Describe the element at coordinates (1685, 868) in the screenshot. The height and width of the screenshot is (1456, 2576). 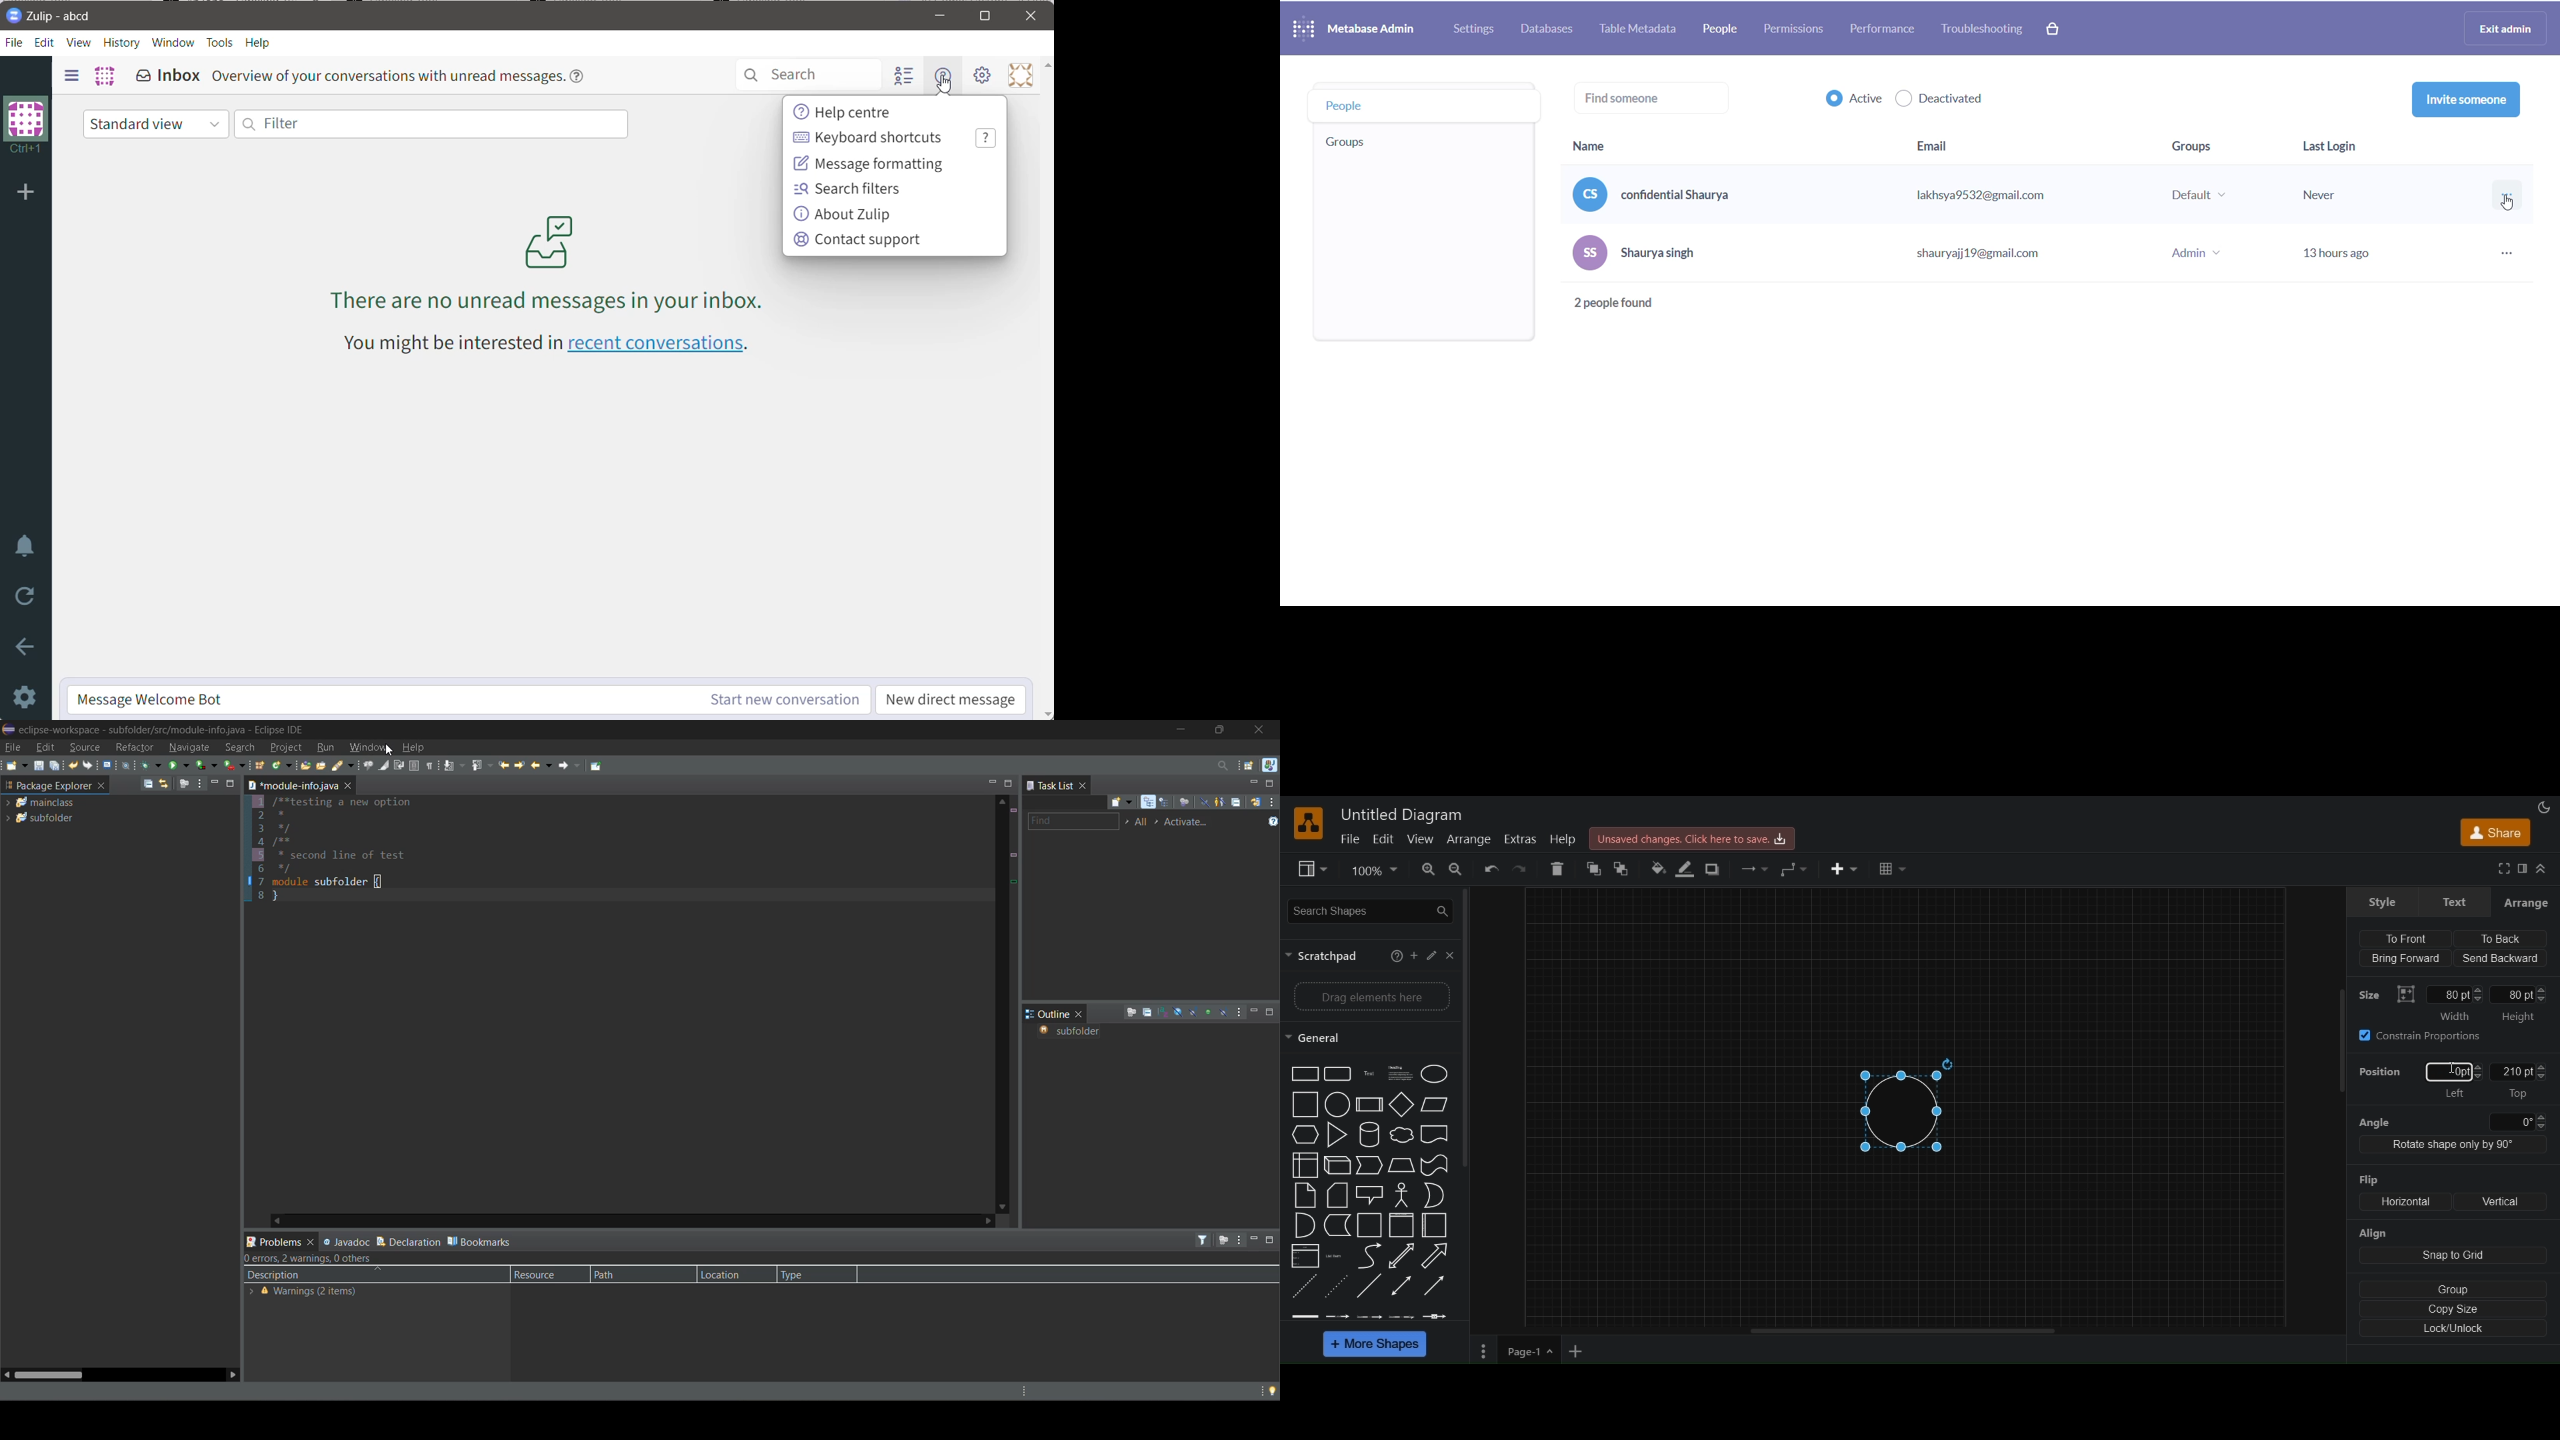
I see `line color` at that location.